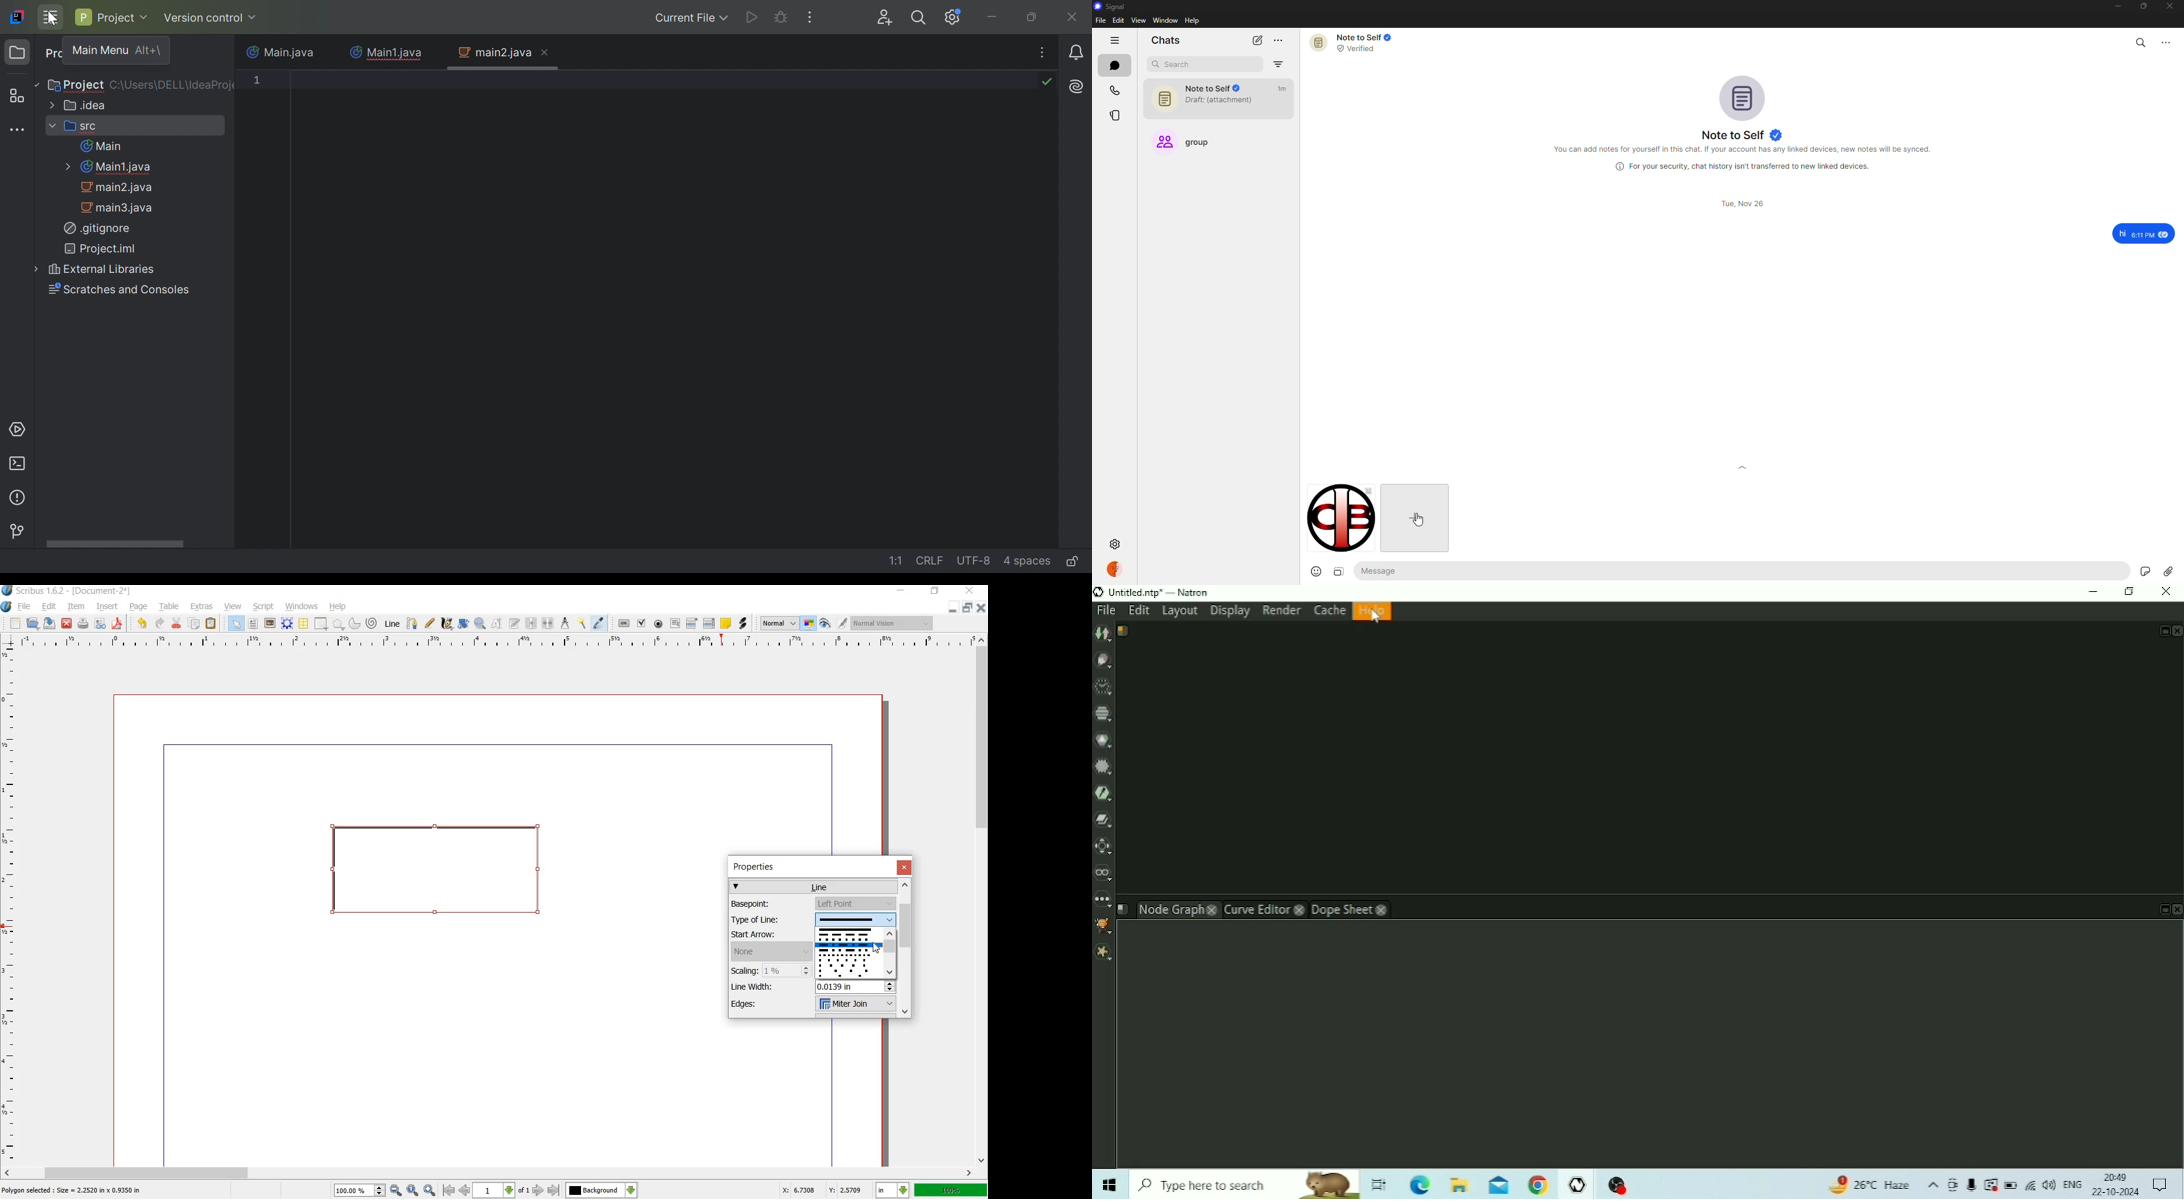  What do you see at coordinates (759, 867) in the screenshot?
I see `properties` at bounding box center [759, 867].